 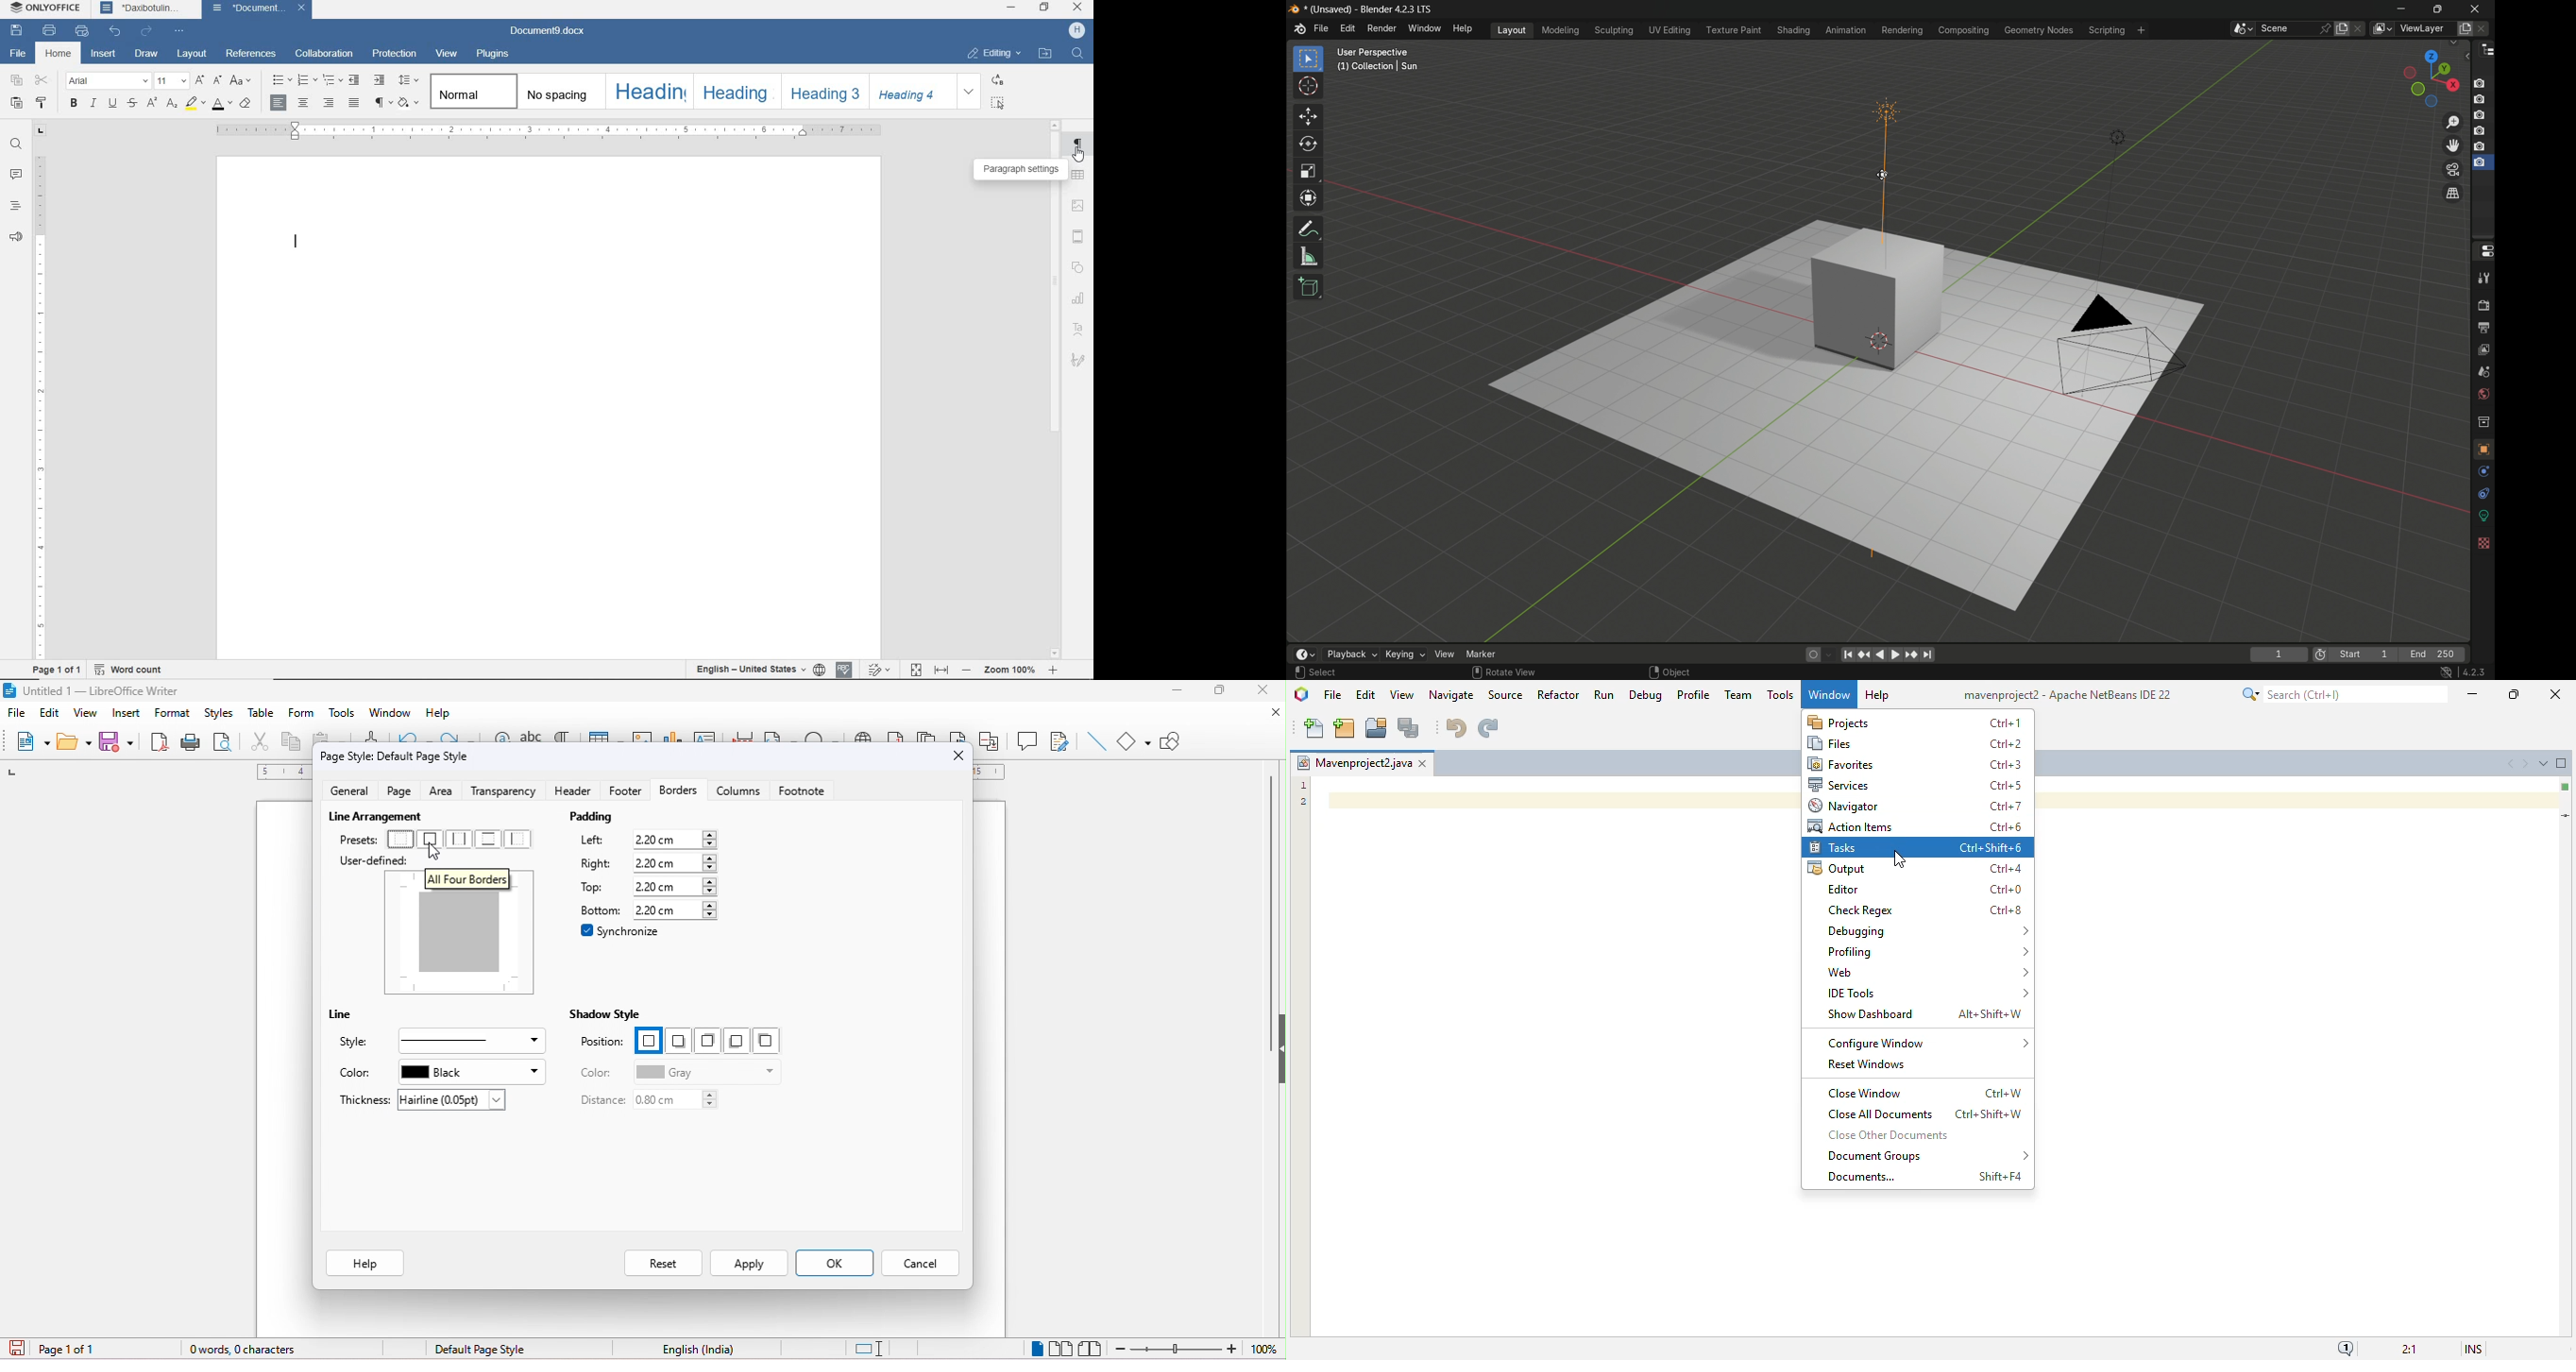 I want to click on decrease indent, so click(x=354, y=81).